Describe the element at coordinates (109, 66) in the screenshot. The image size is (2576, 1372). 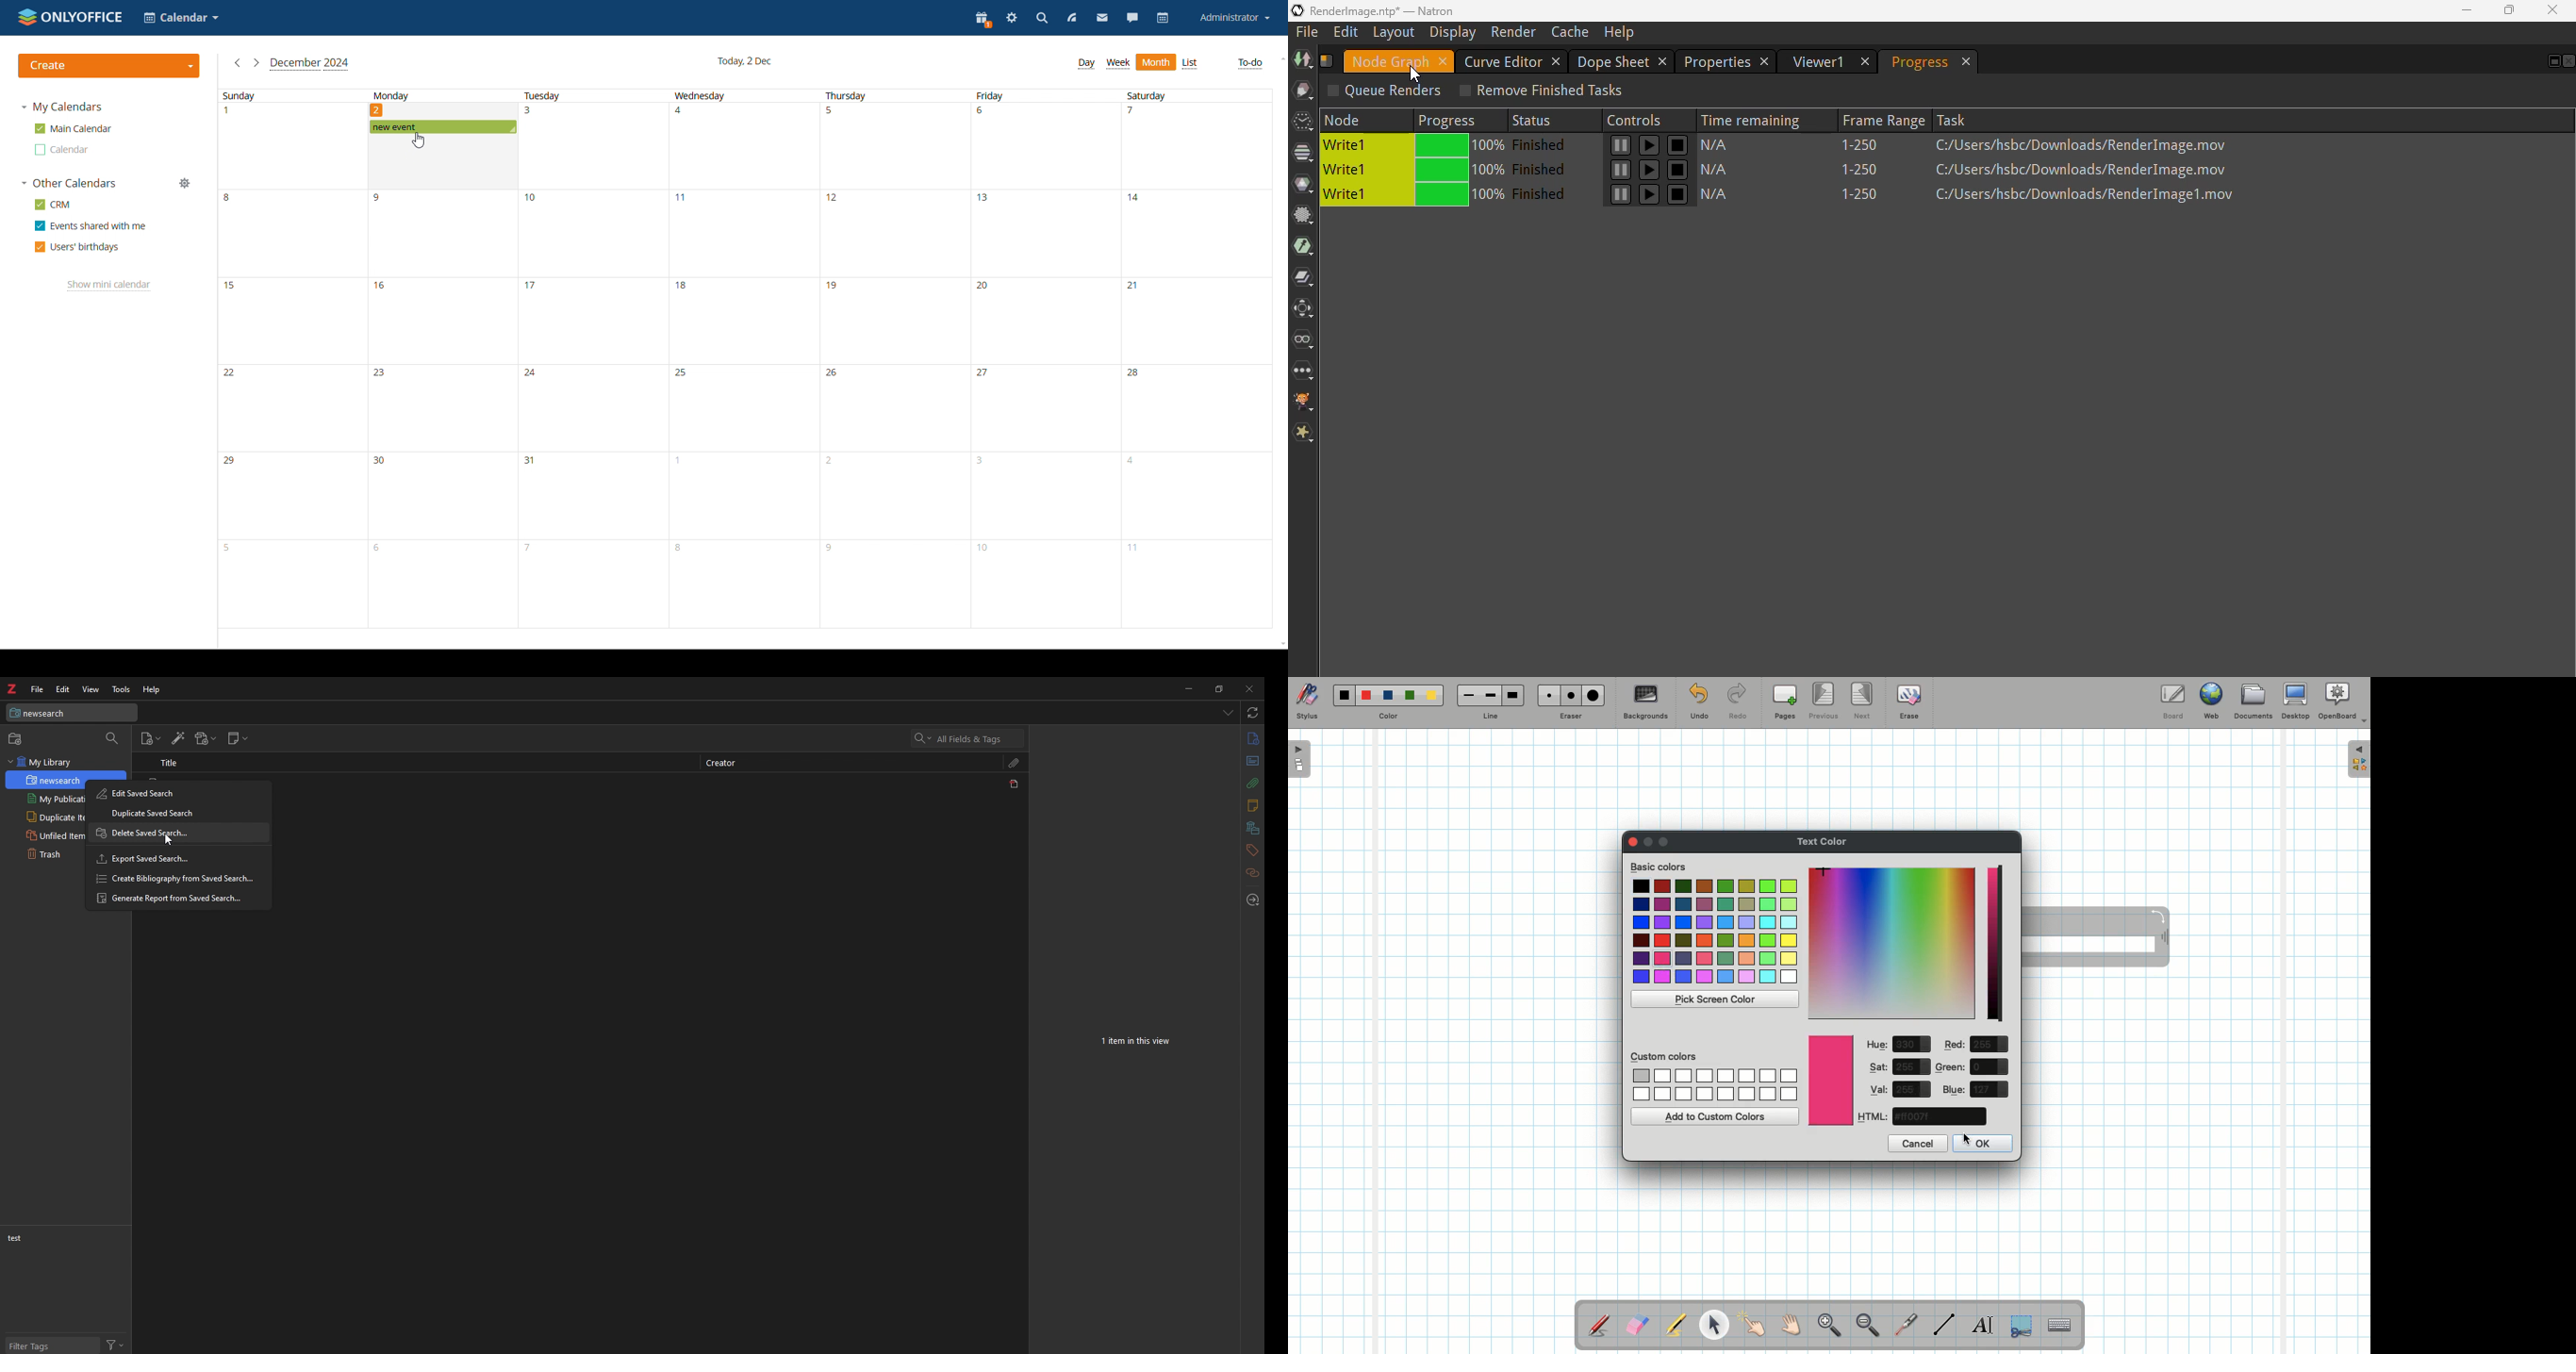
I see `create` at that location.